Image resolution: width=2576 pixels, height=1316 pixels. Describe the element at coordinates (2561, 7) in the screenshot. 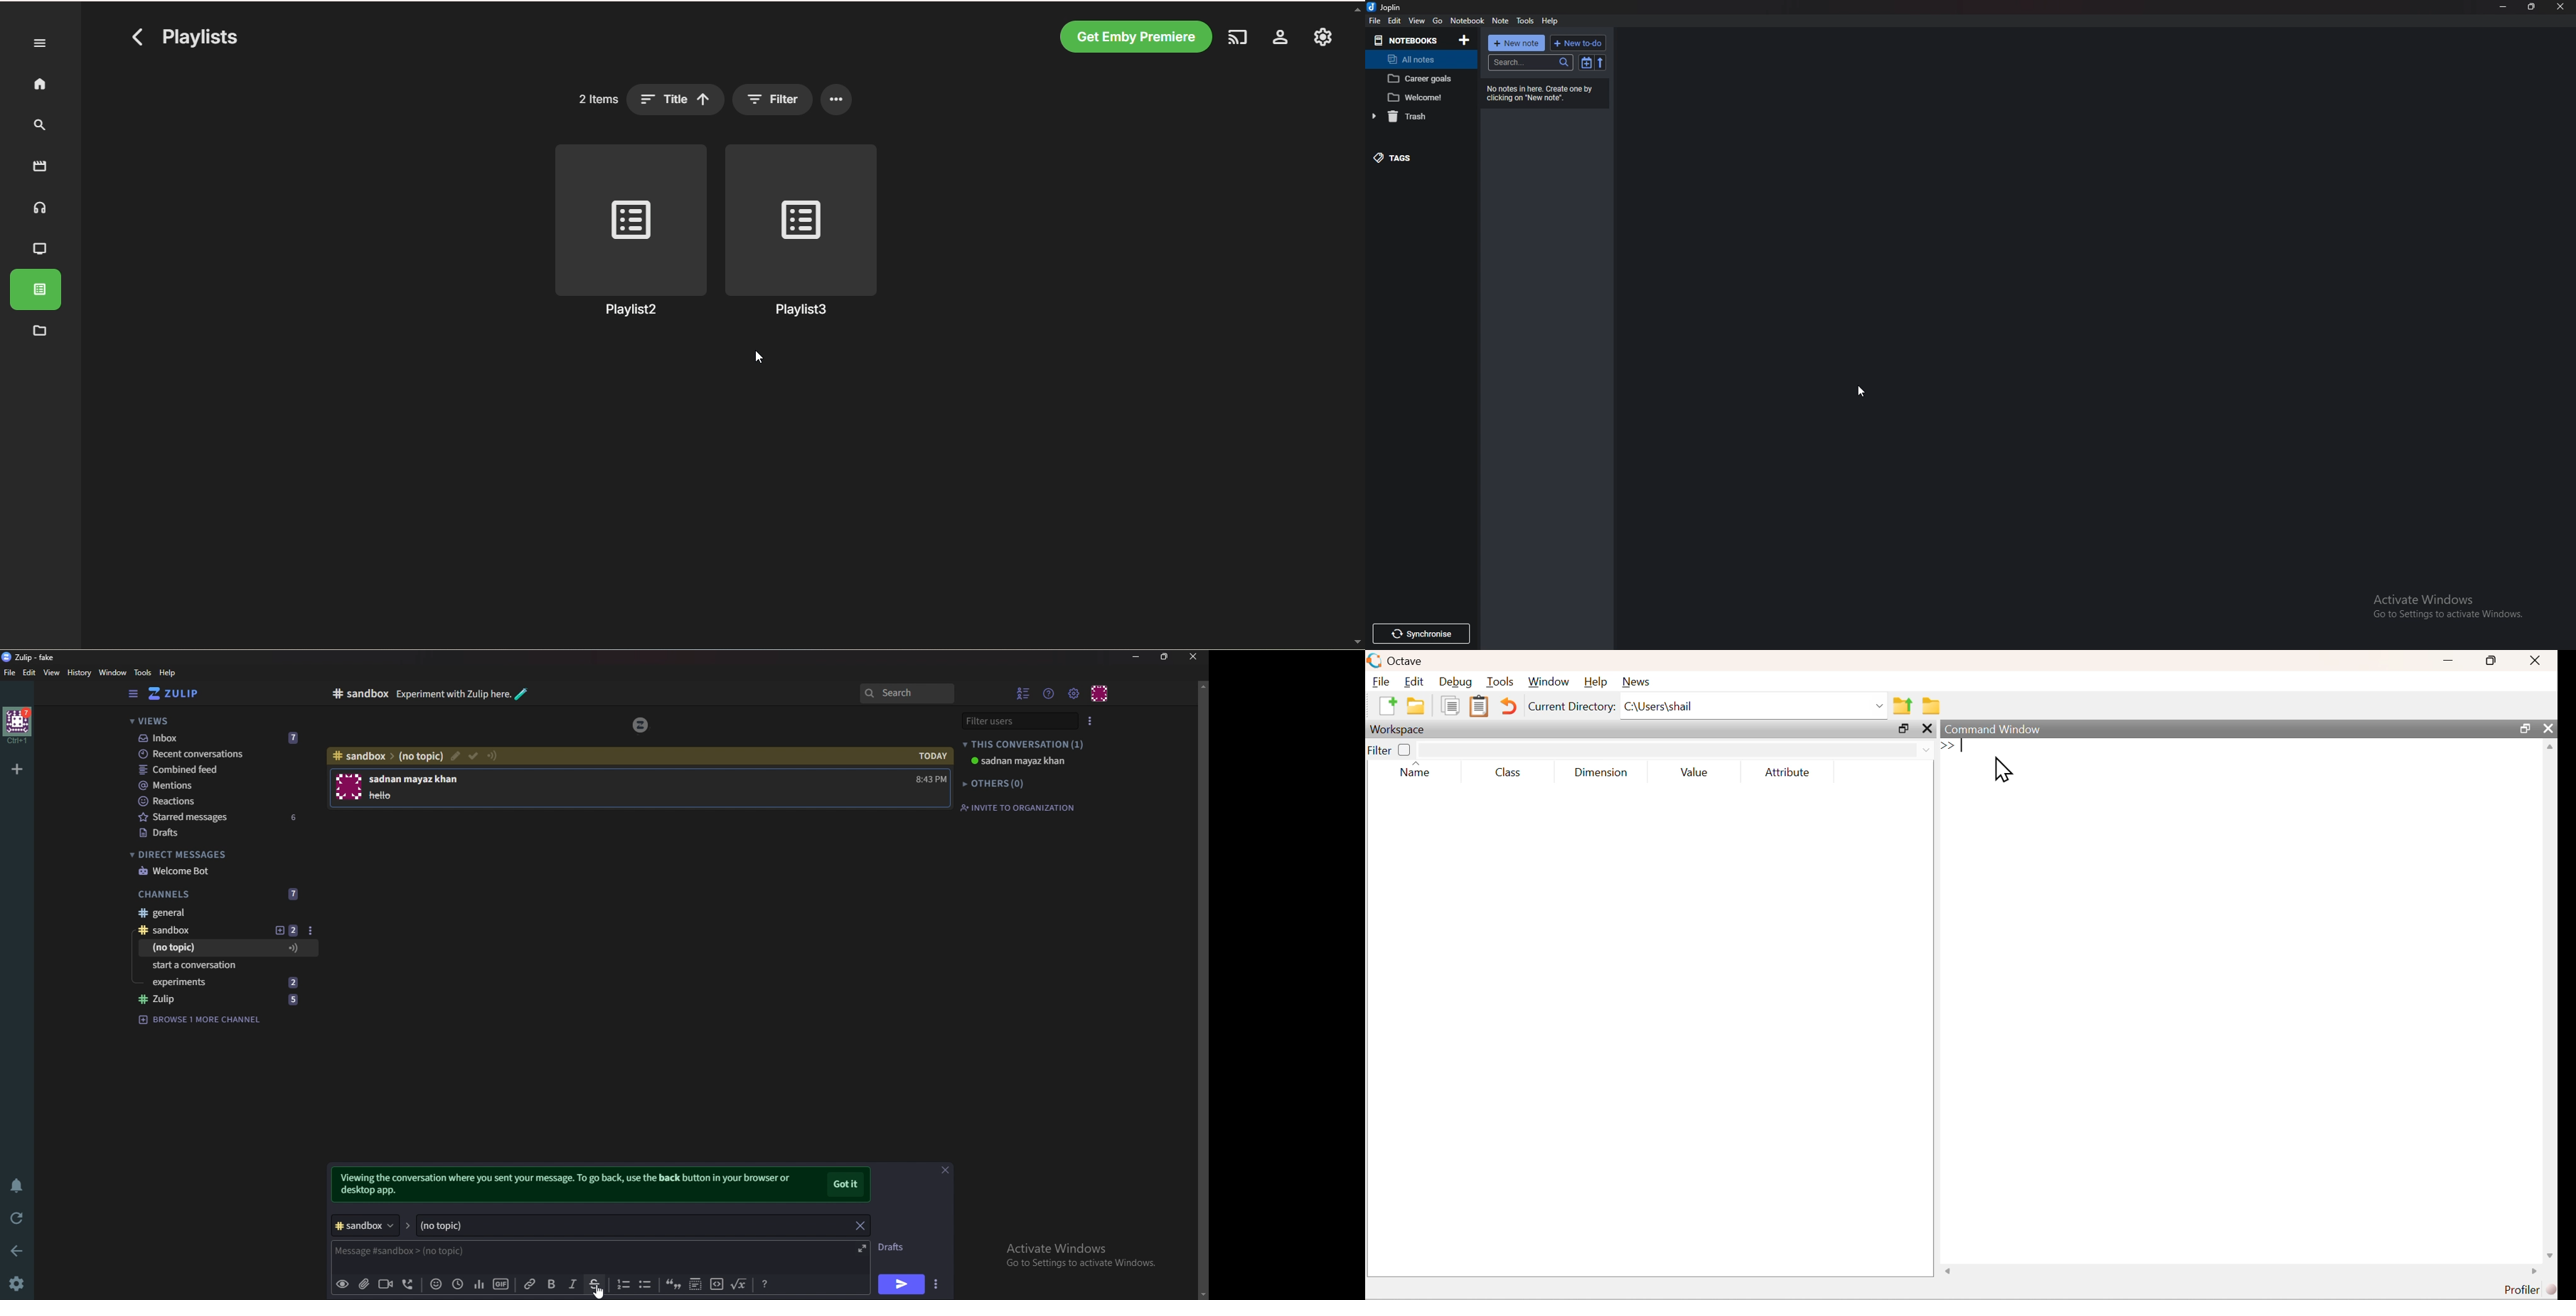

I see `close` at that location.